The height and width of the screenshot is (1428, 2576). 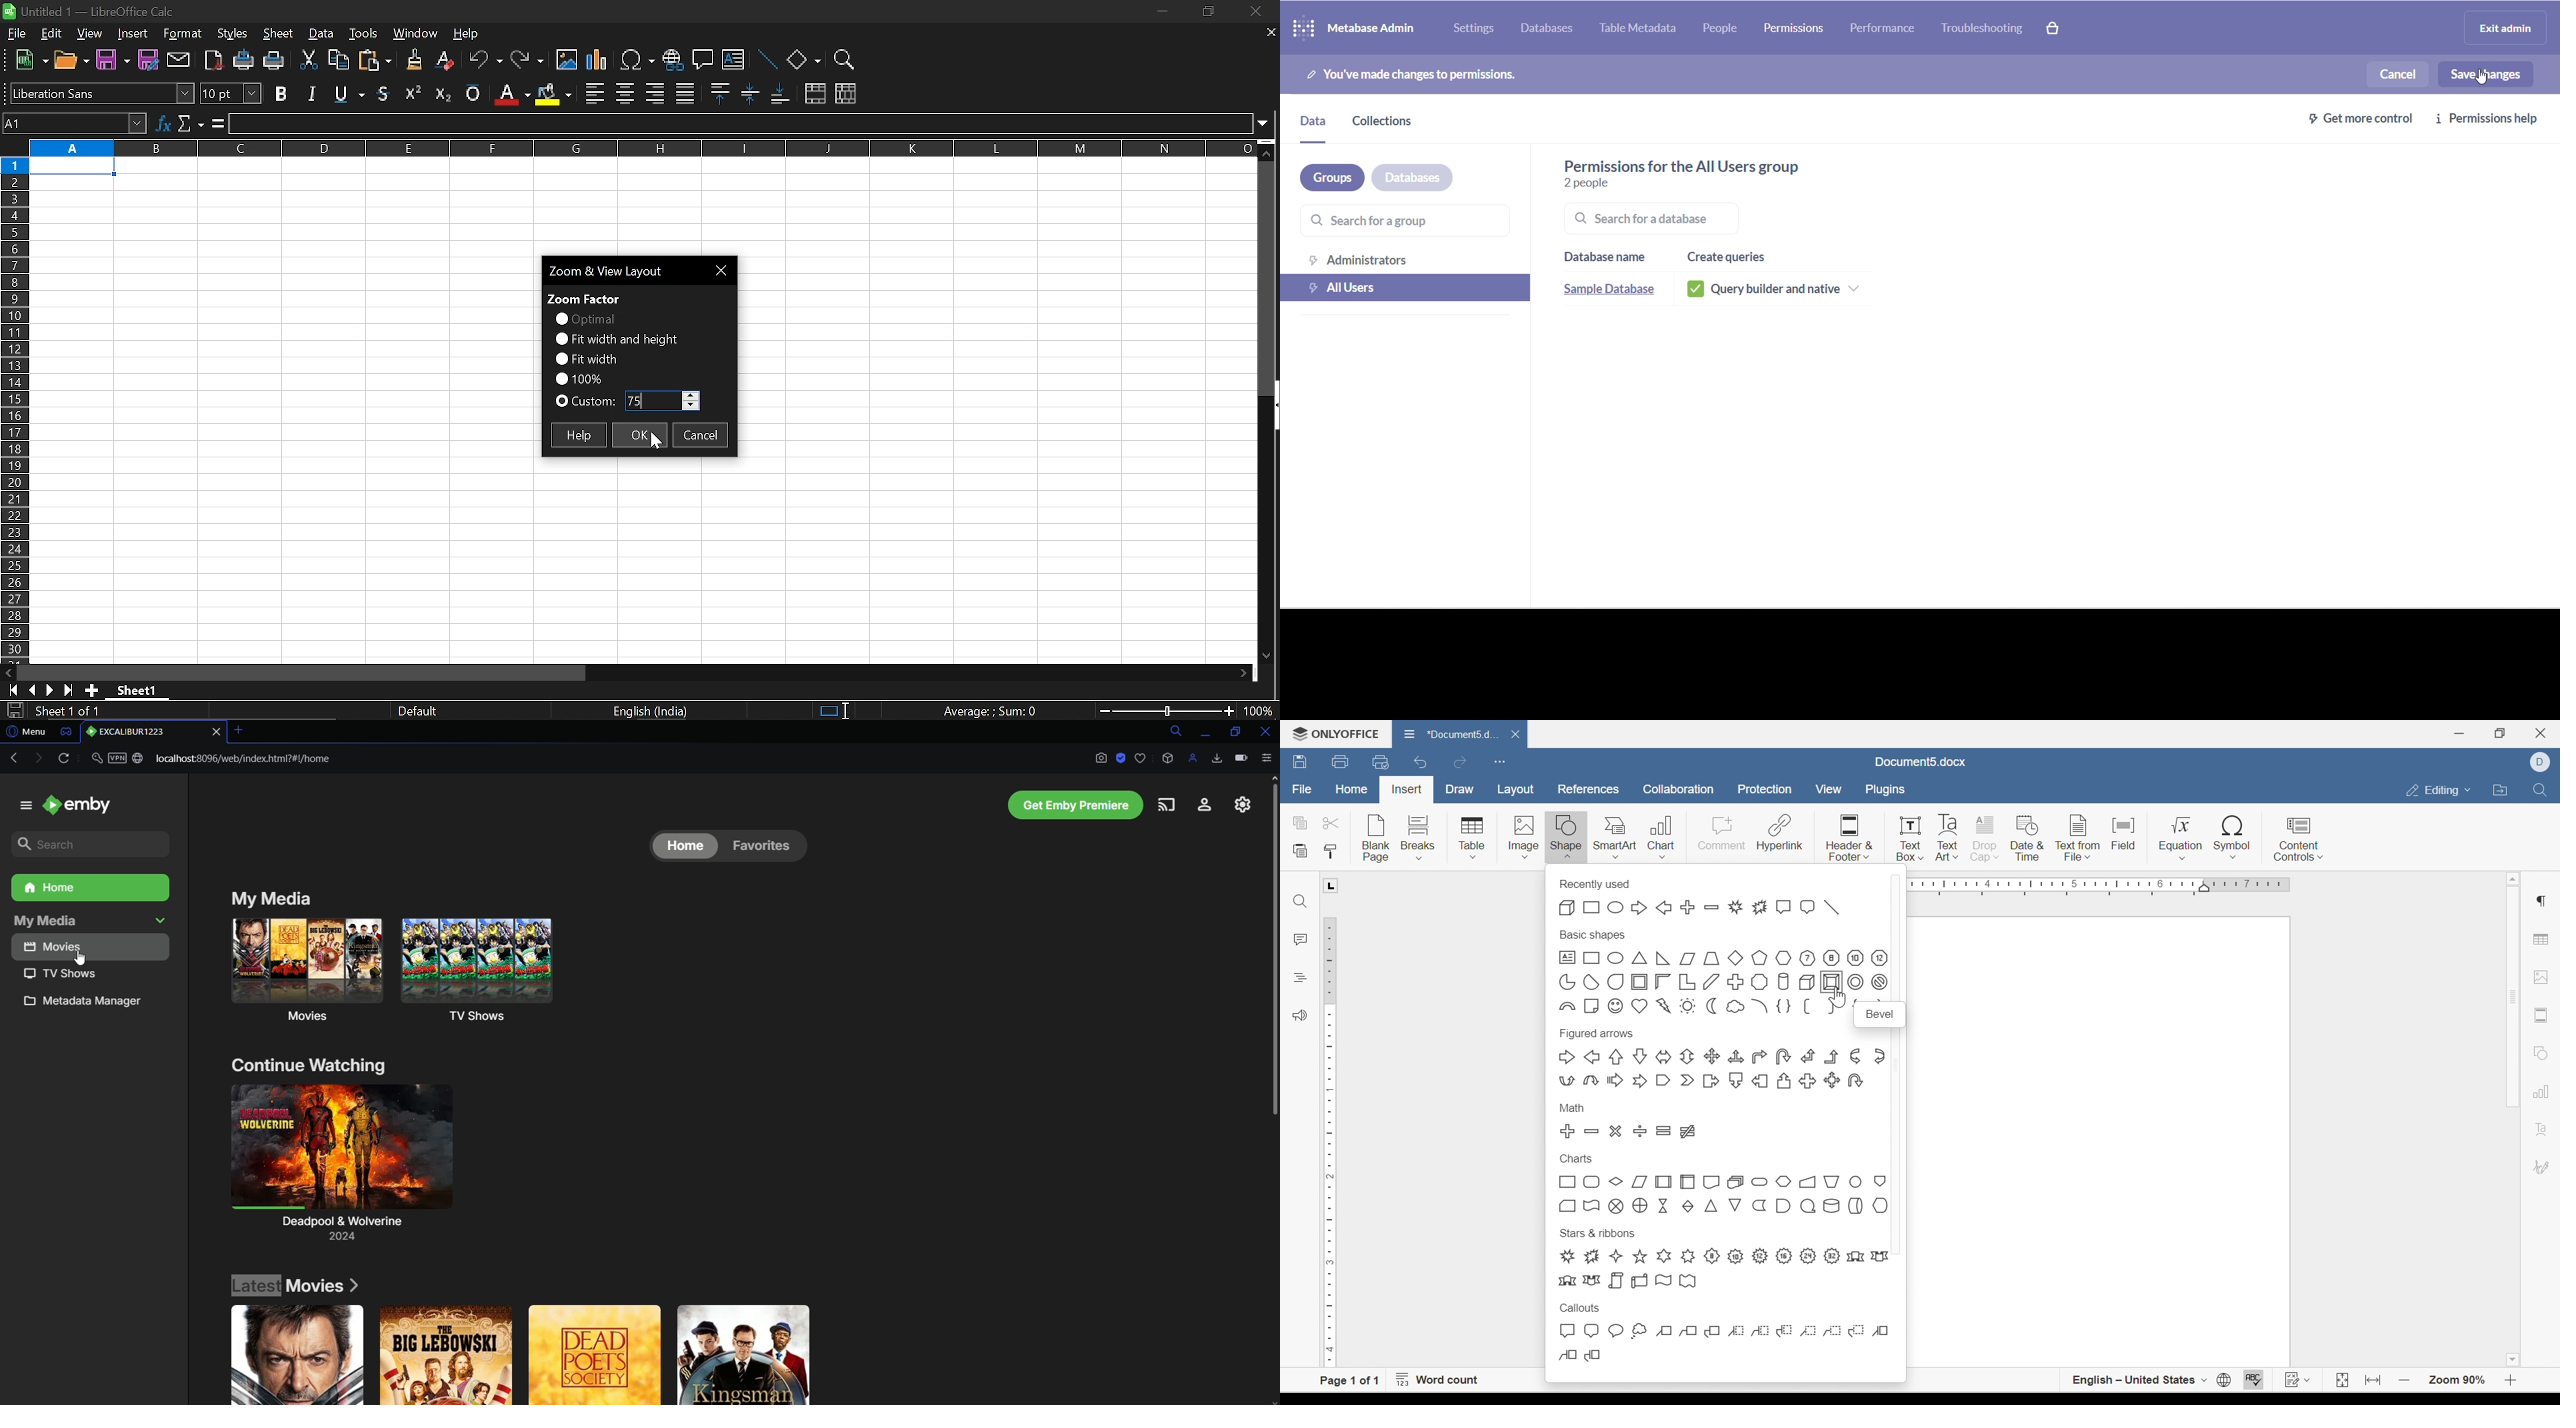 What do you see at coordinates (842, 60) in the screenshot?
I see `zoom` at bounding box center [842, 60].